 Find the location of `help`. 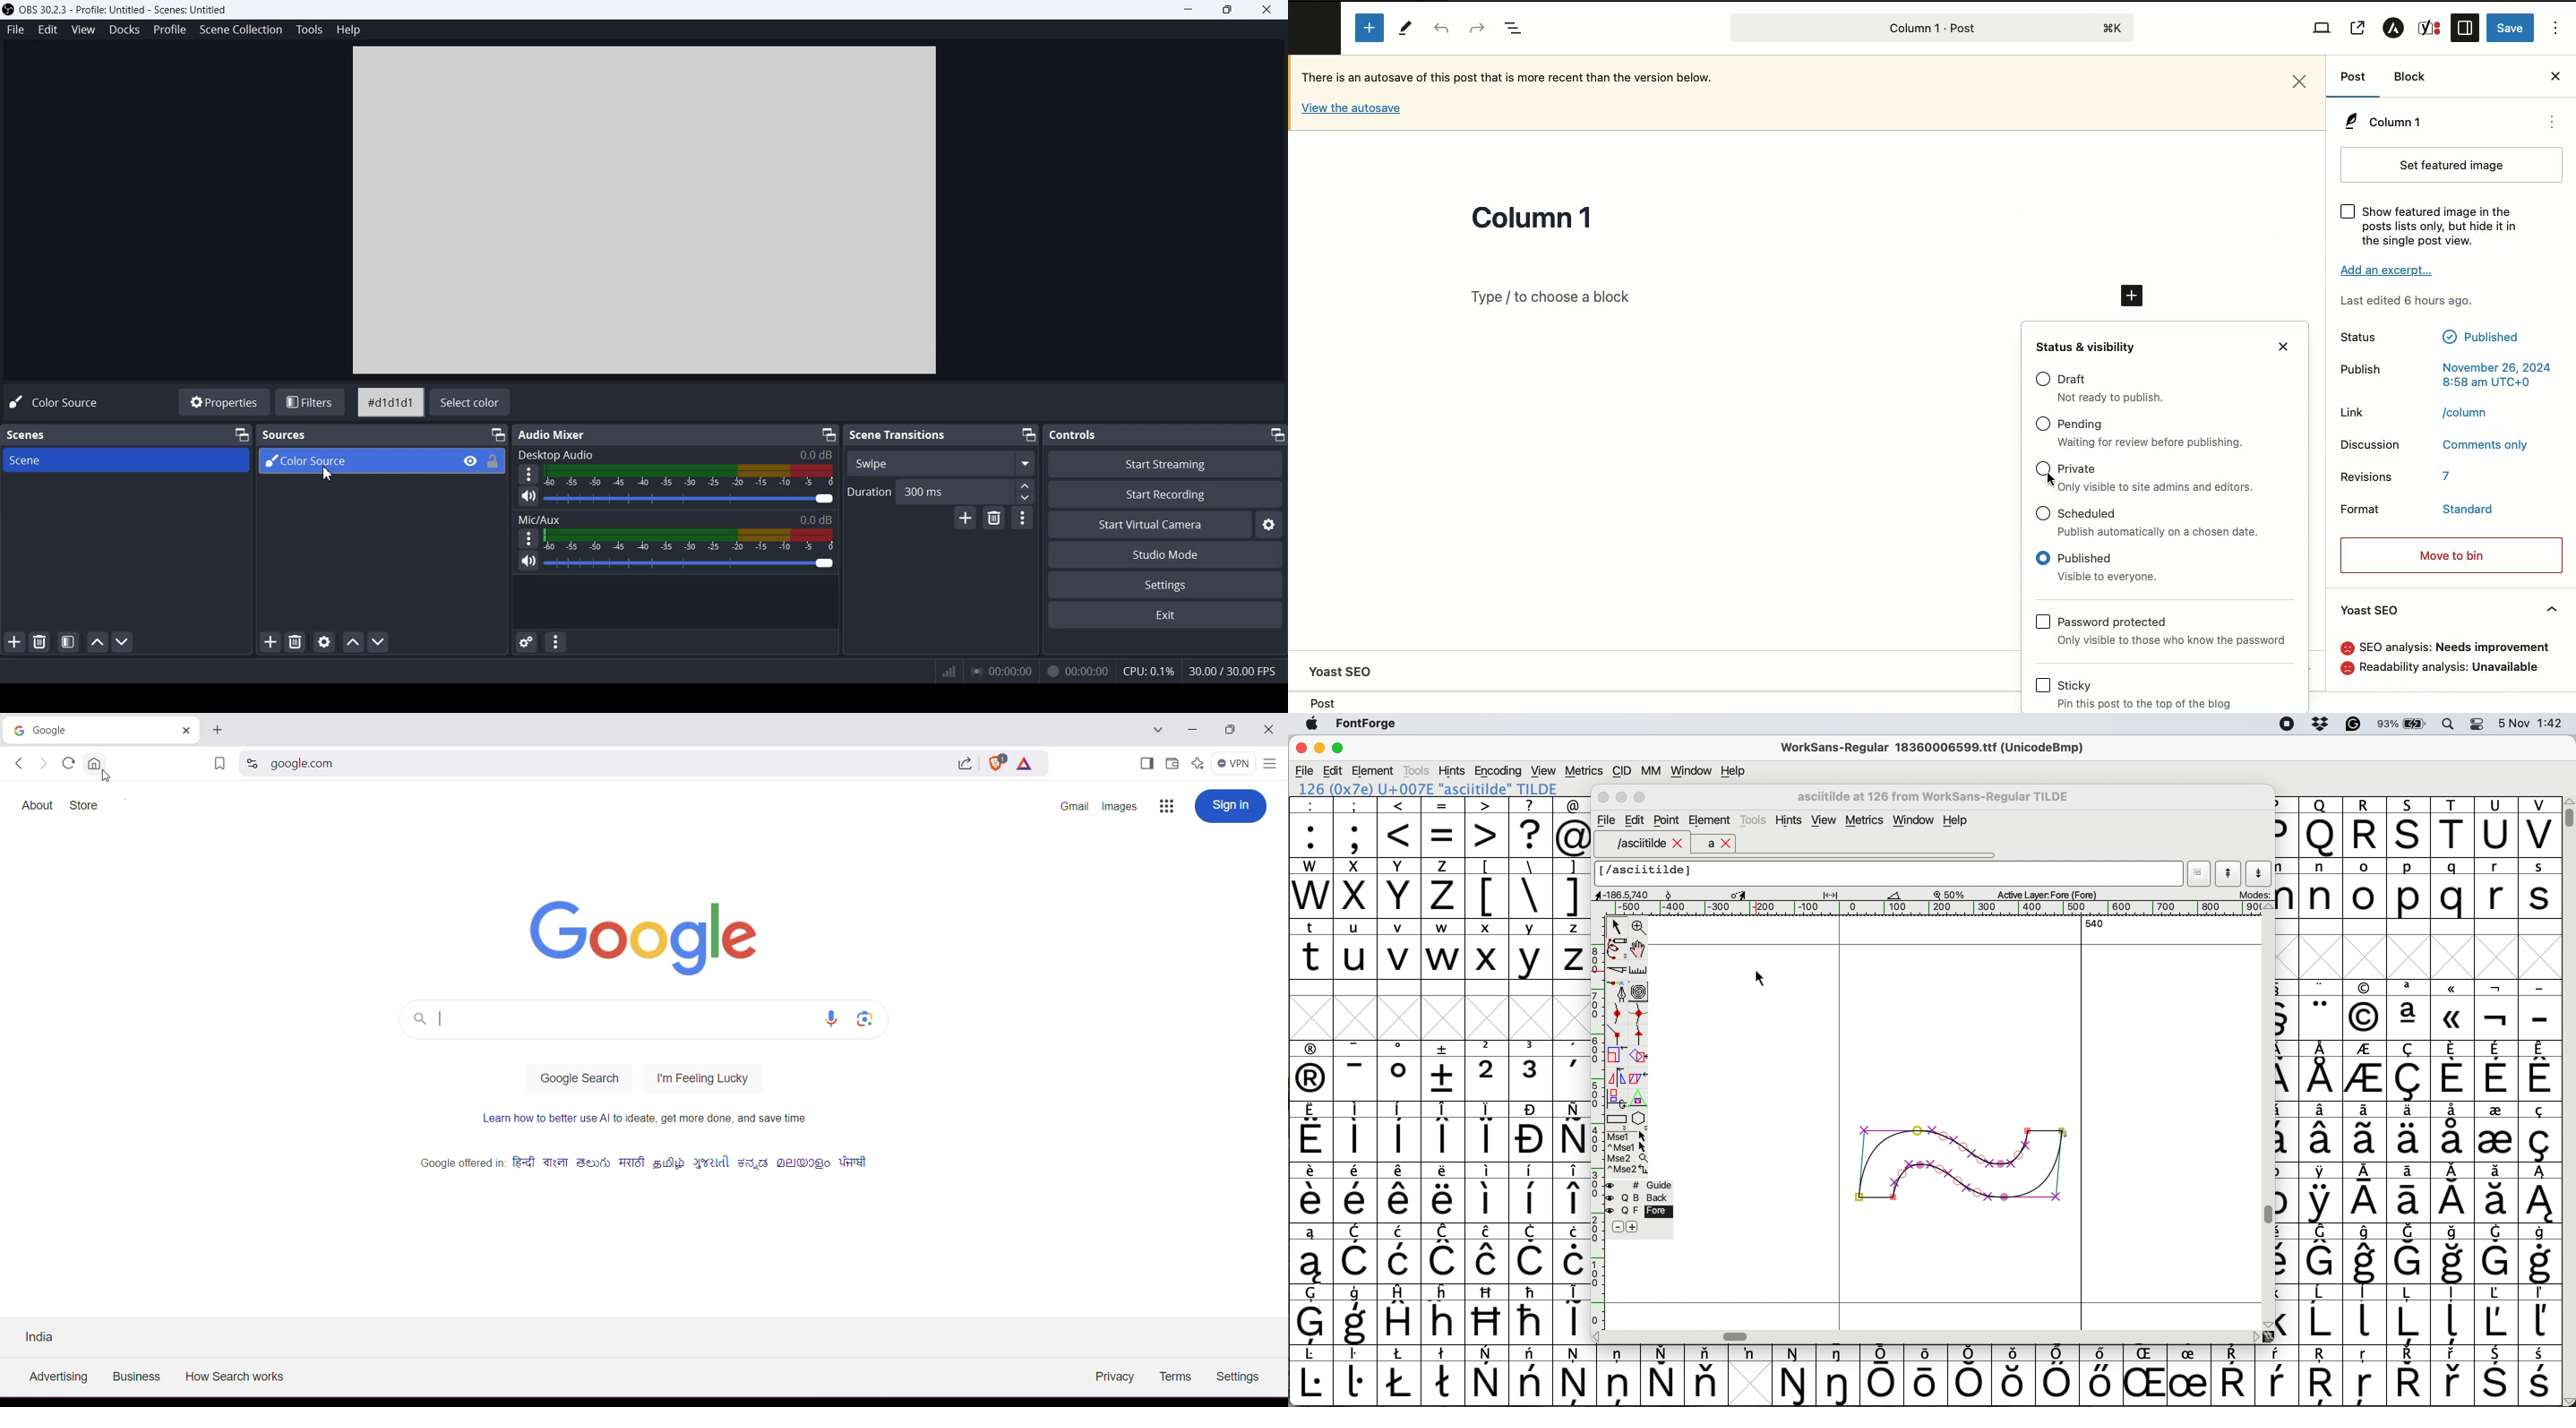

help is located at coordinates (1734, 770).